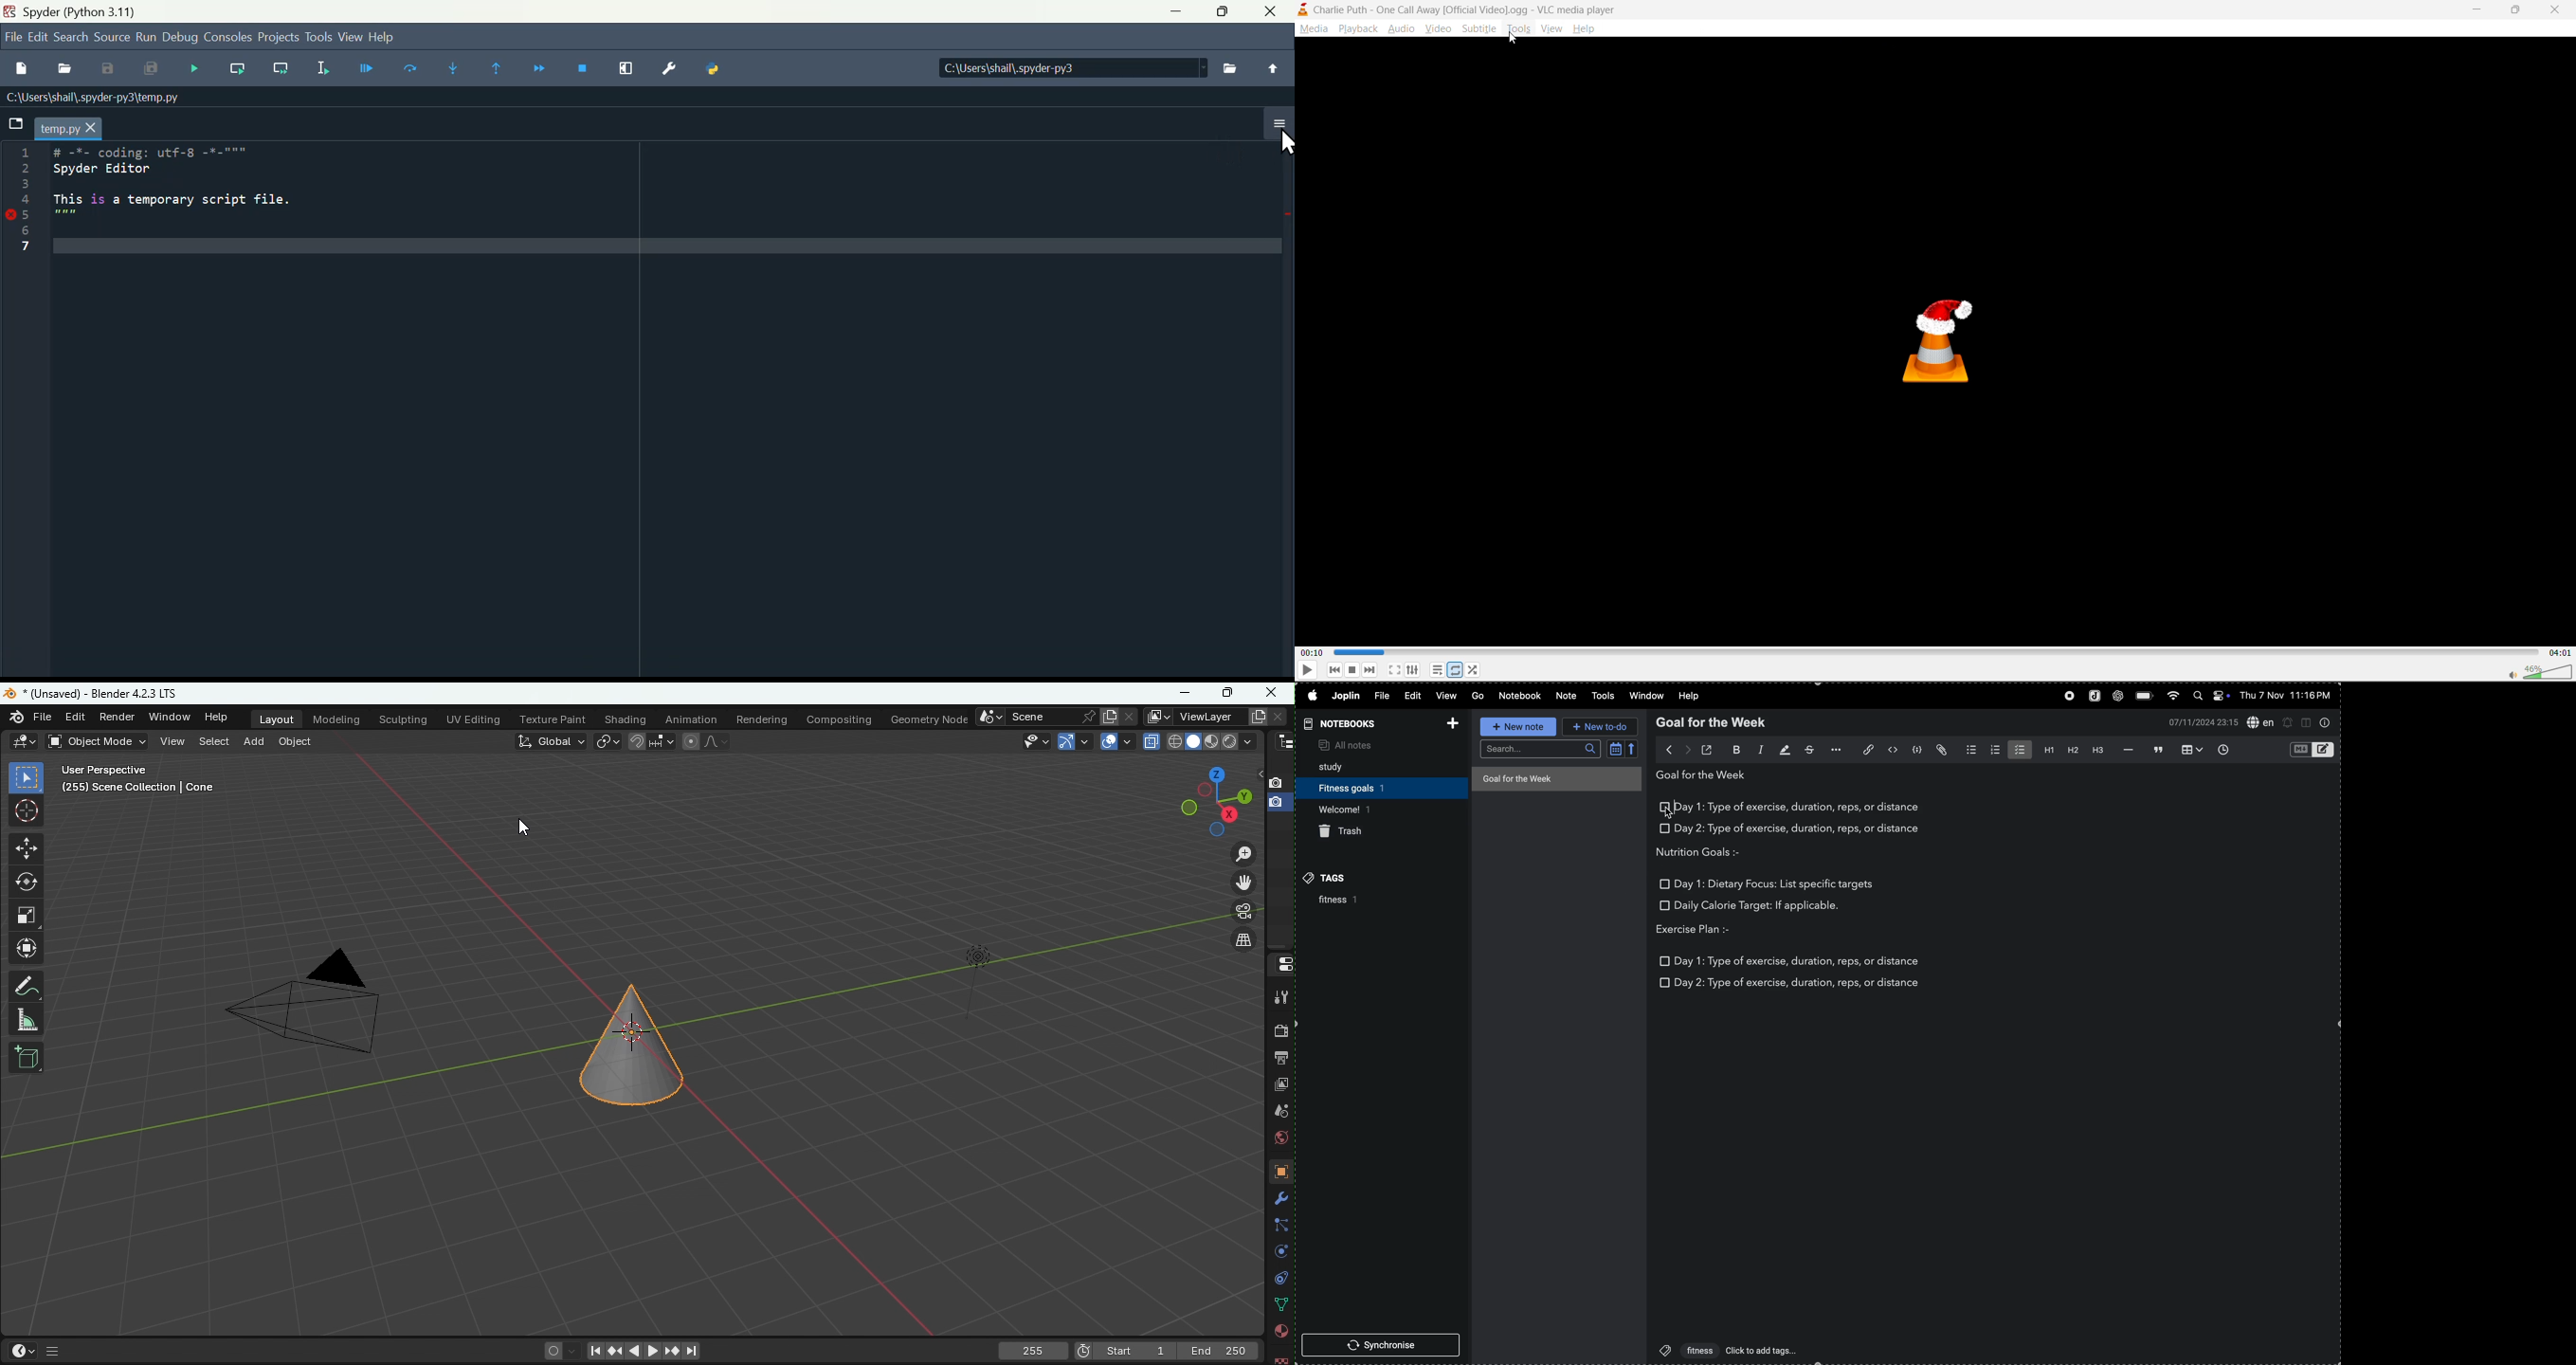 Image resolution: width=2576 pixels, height=1372 pixels. What do you see at coordinates (318, 37) in the screenshot?
I see `Tools` at bounding box center [318, 37].